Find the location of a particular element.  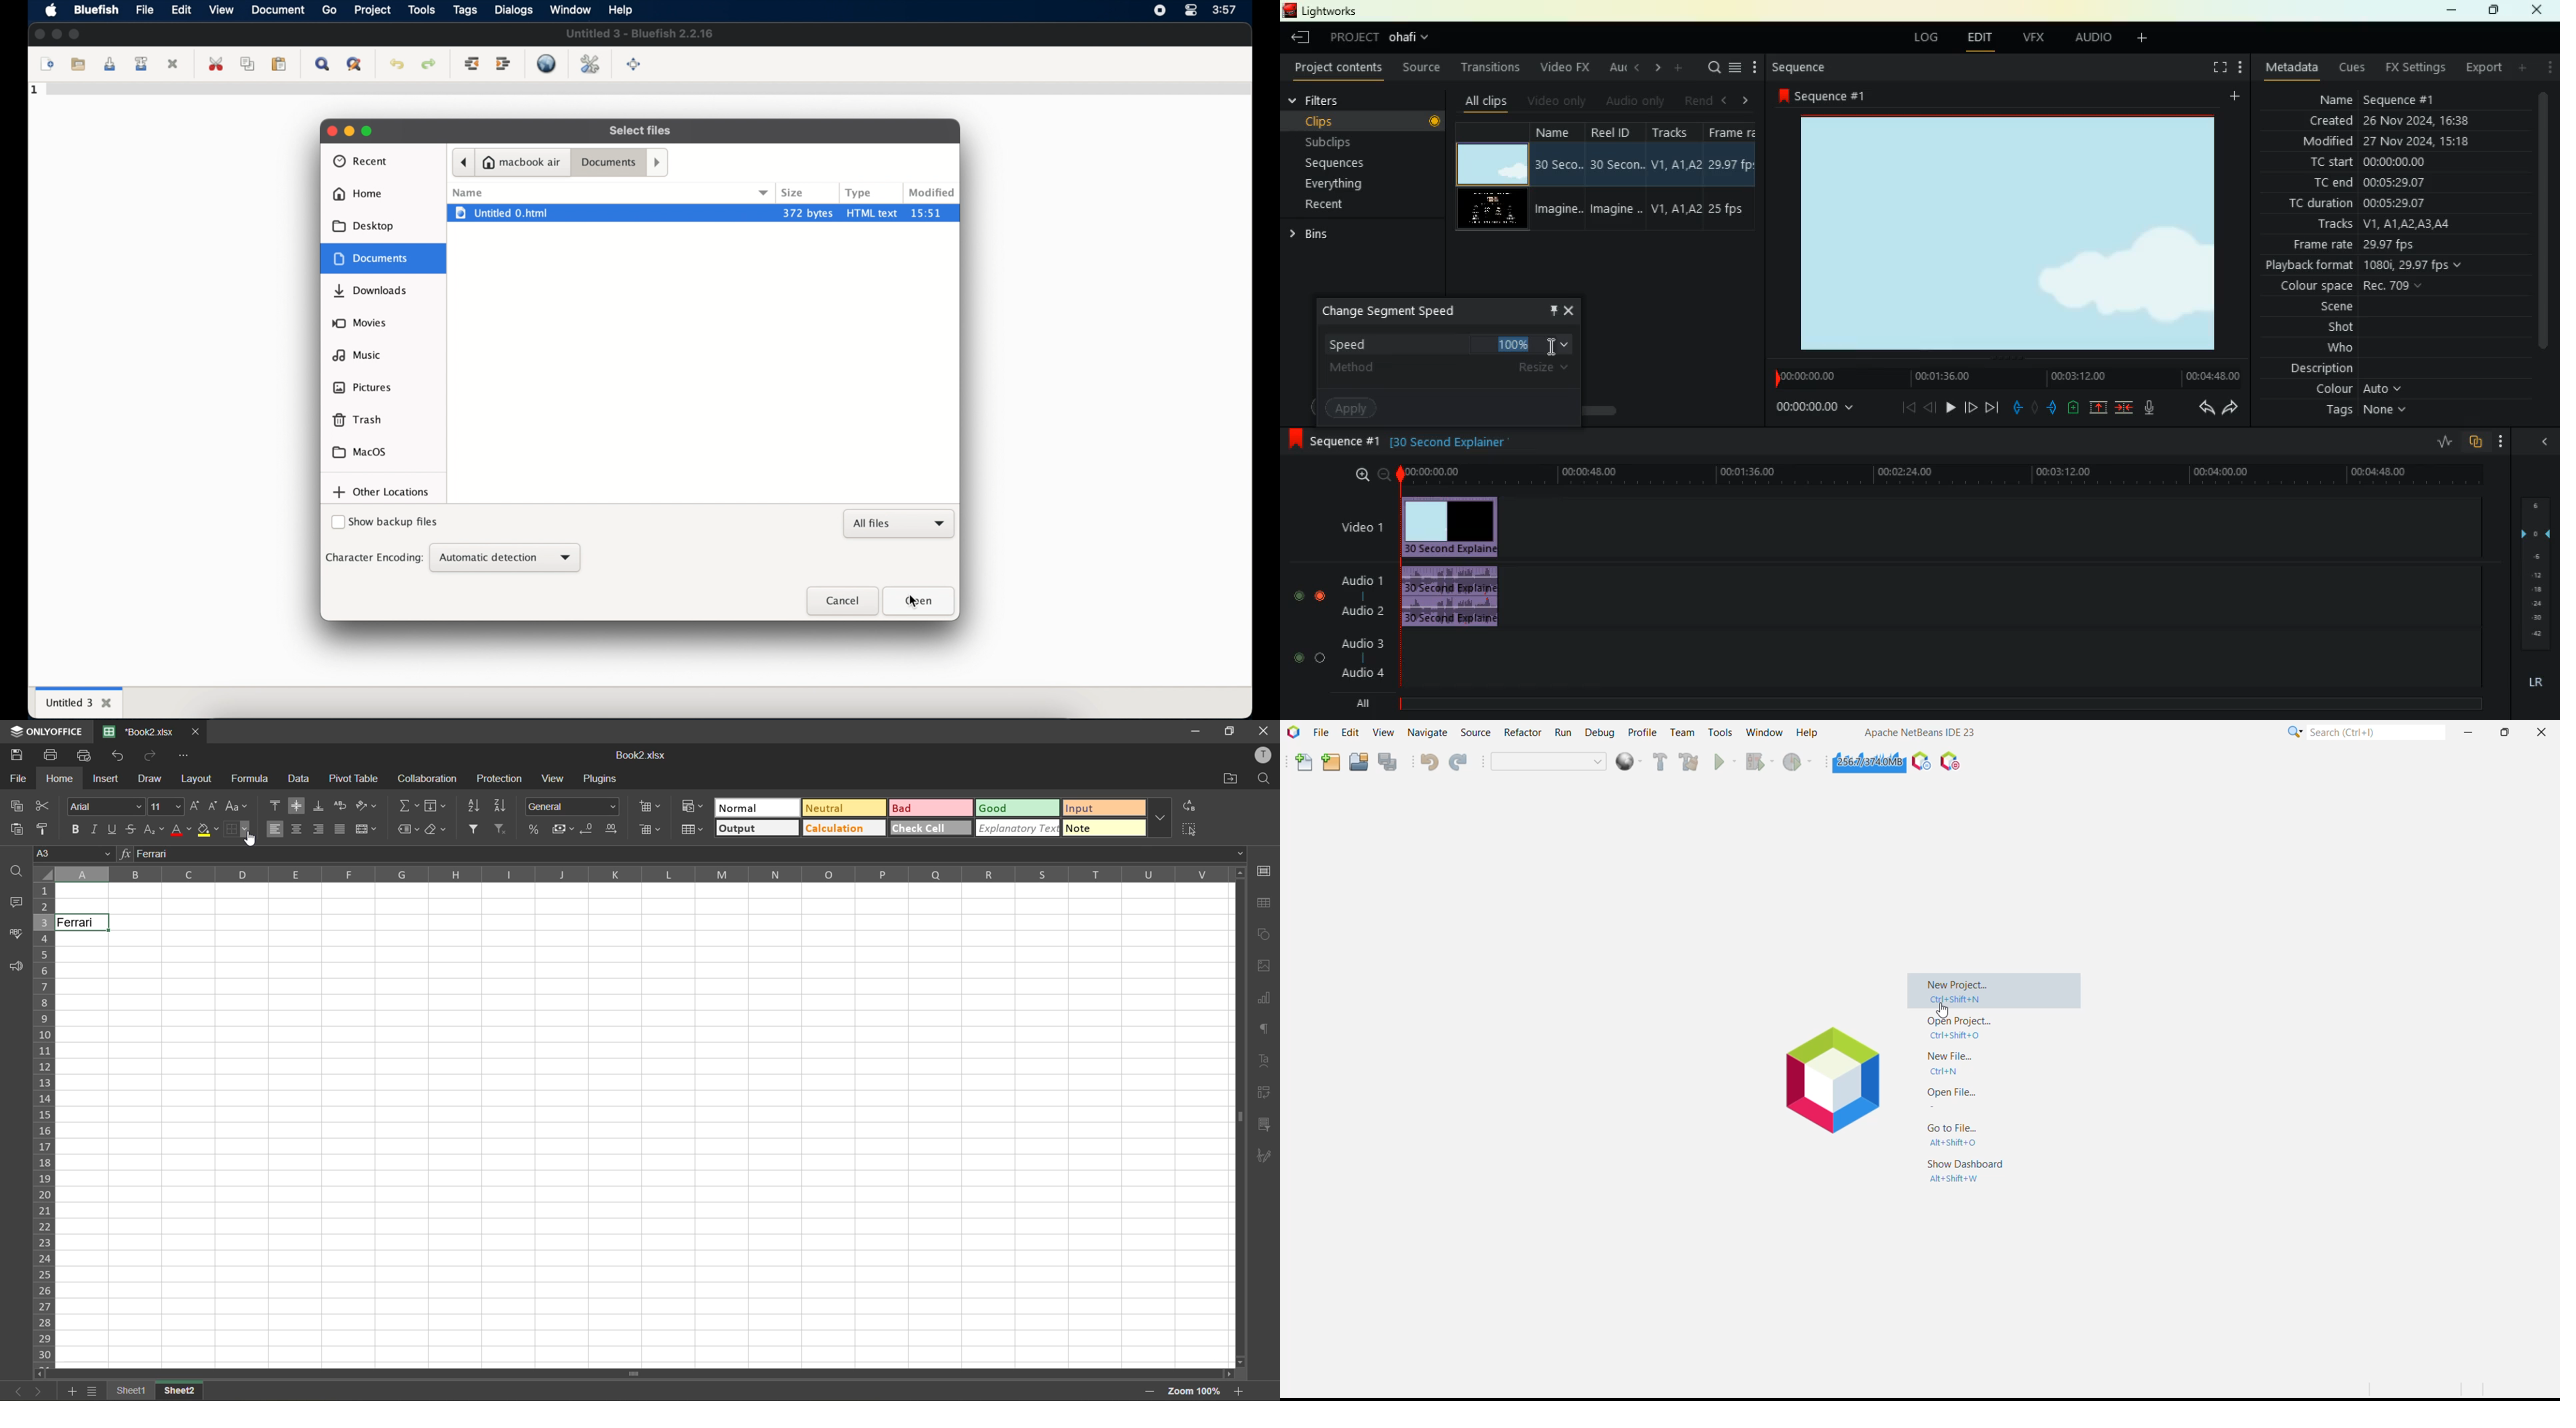

align top is located at coordinates (273, 805).